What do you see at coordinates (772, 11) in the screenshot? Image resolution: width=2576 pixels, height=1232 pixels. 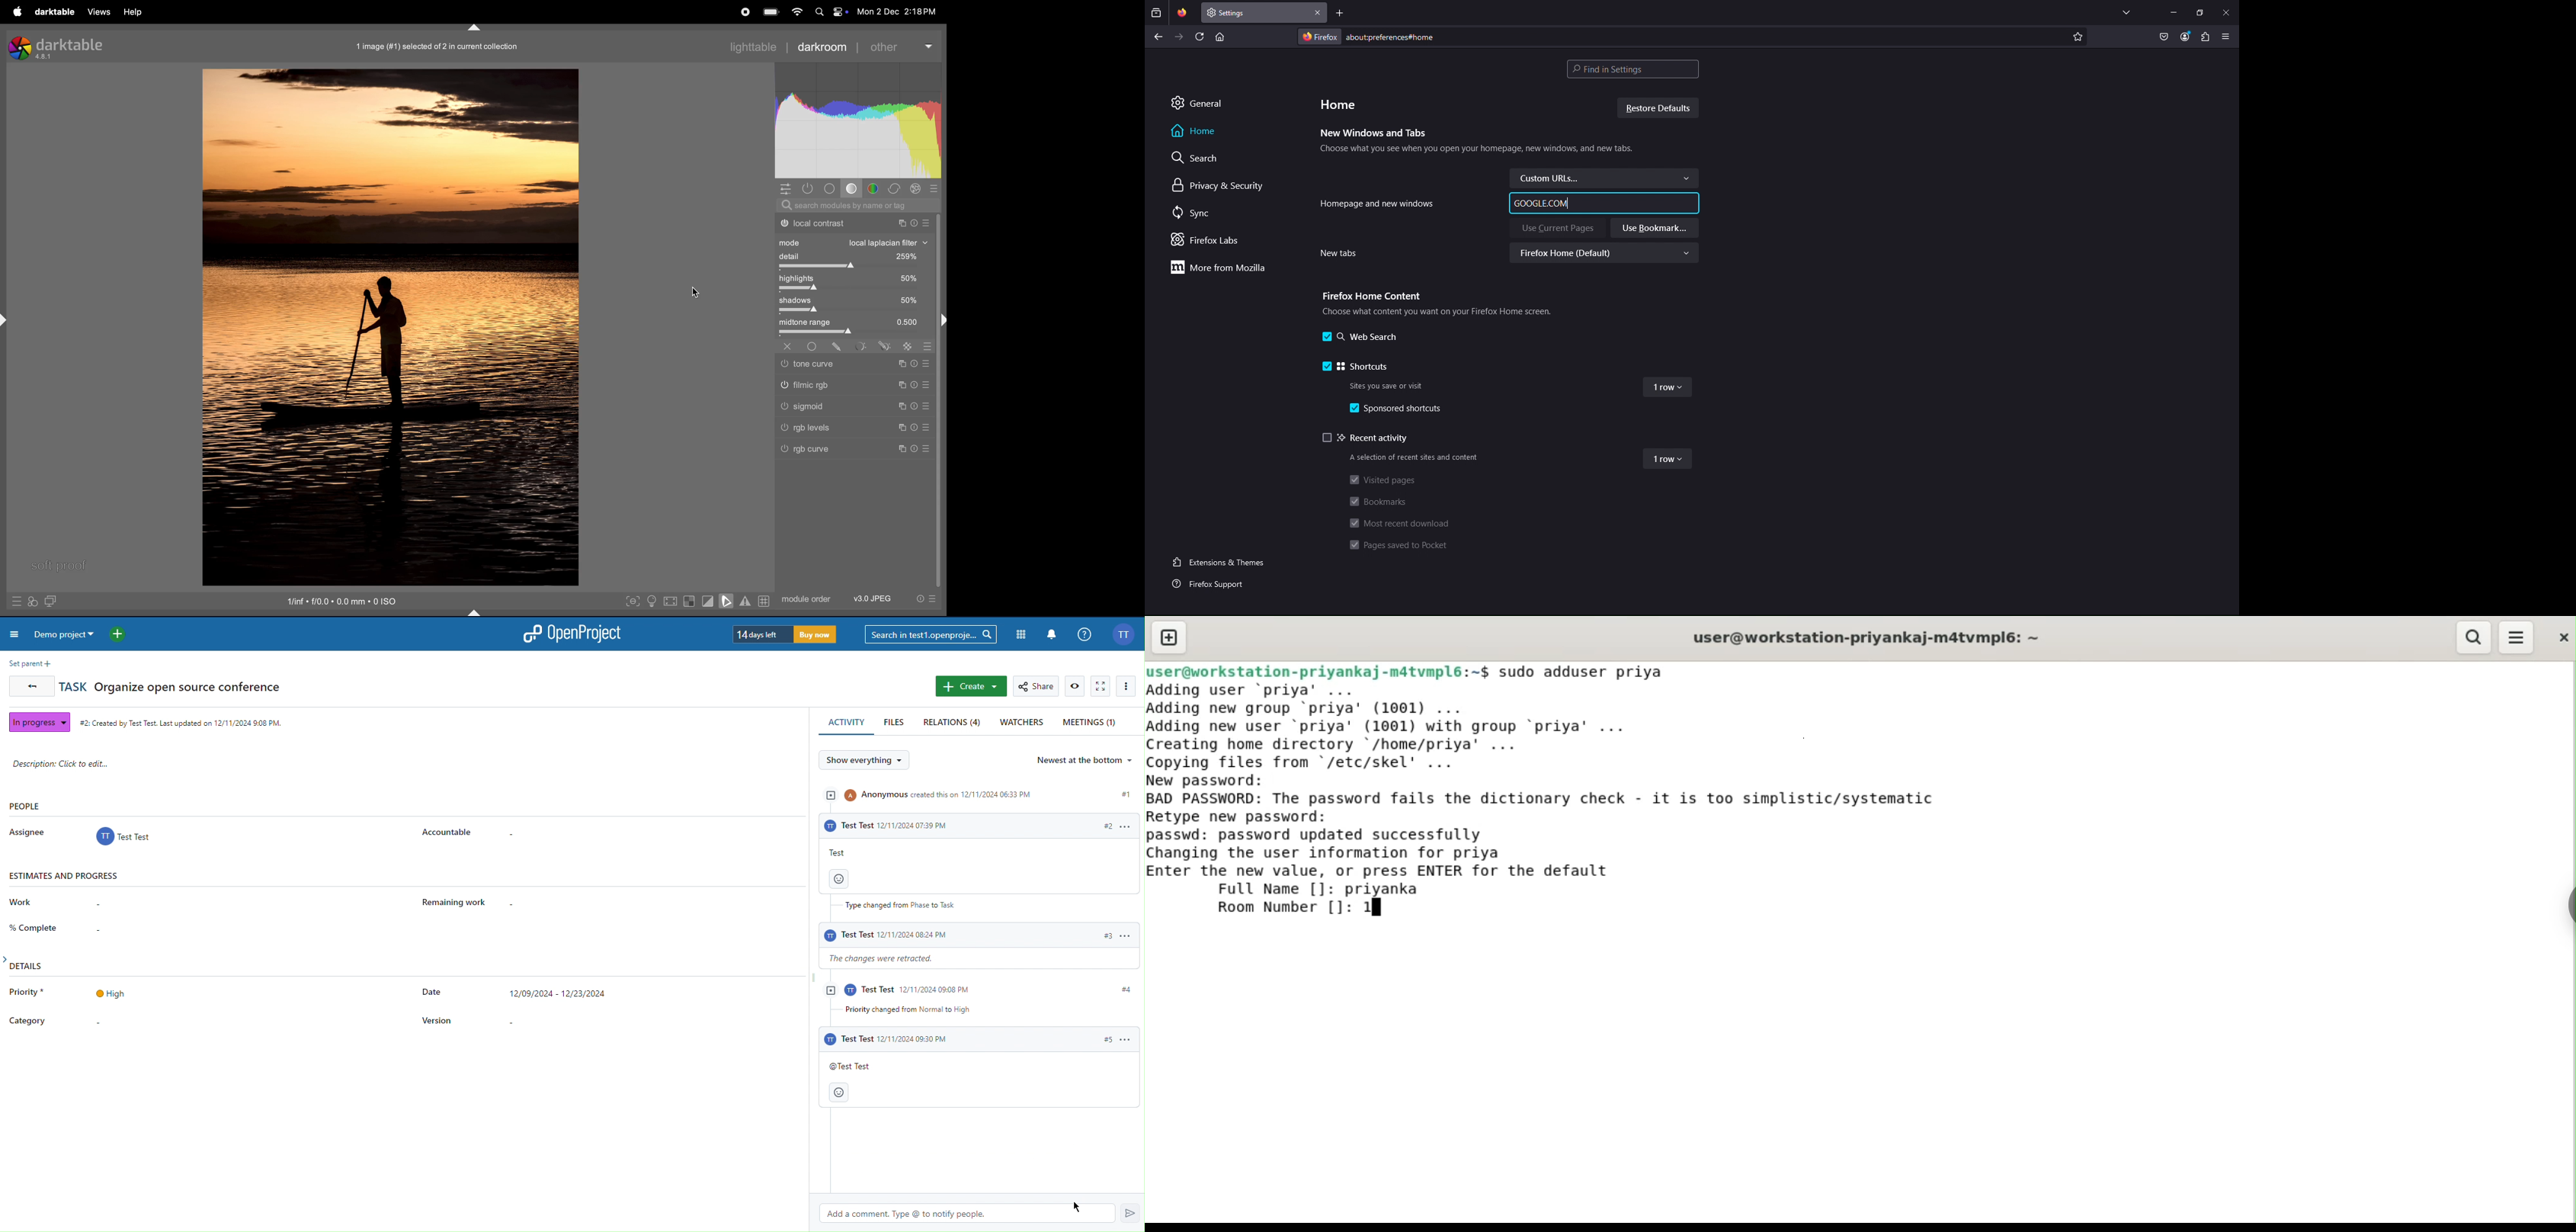 I see `battery` at bounding box center [772, 11].